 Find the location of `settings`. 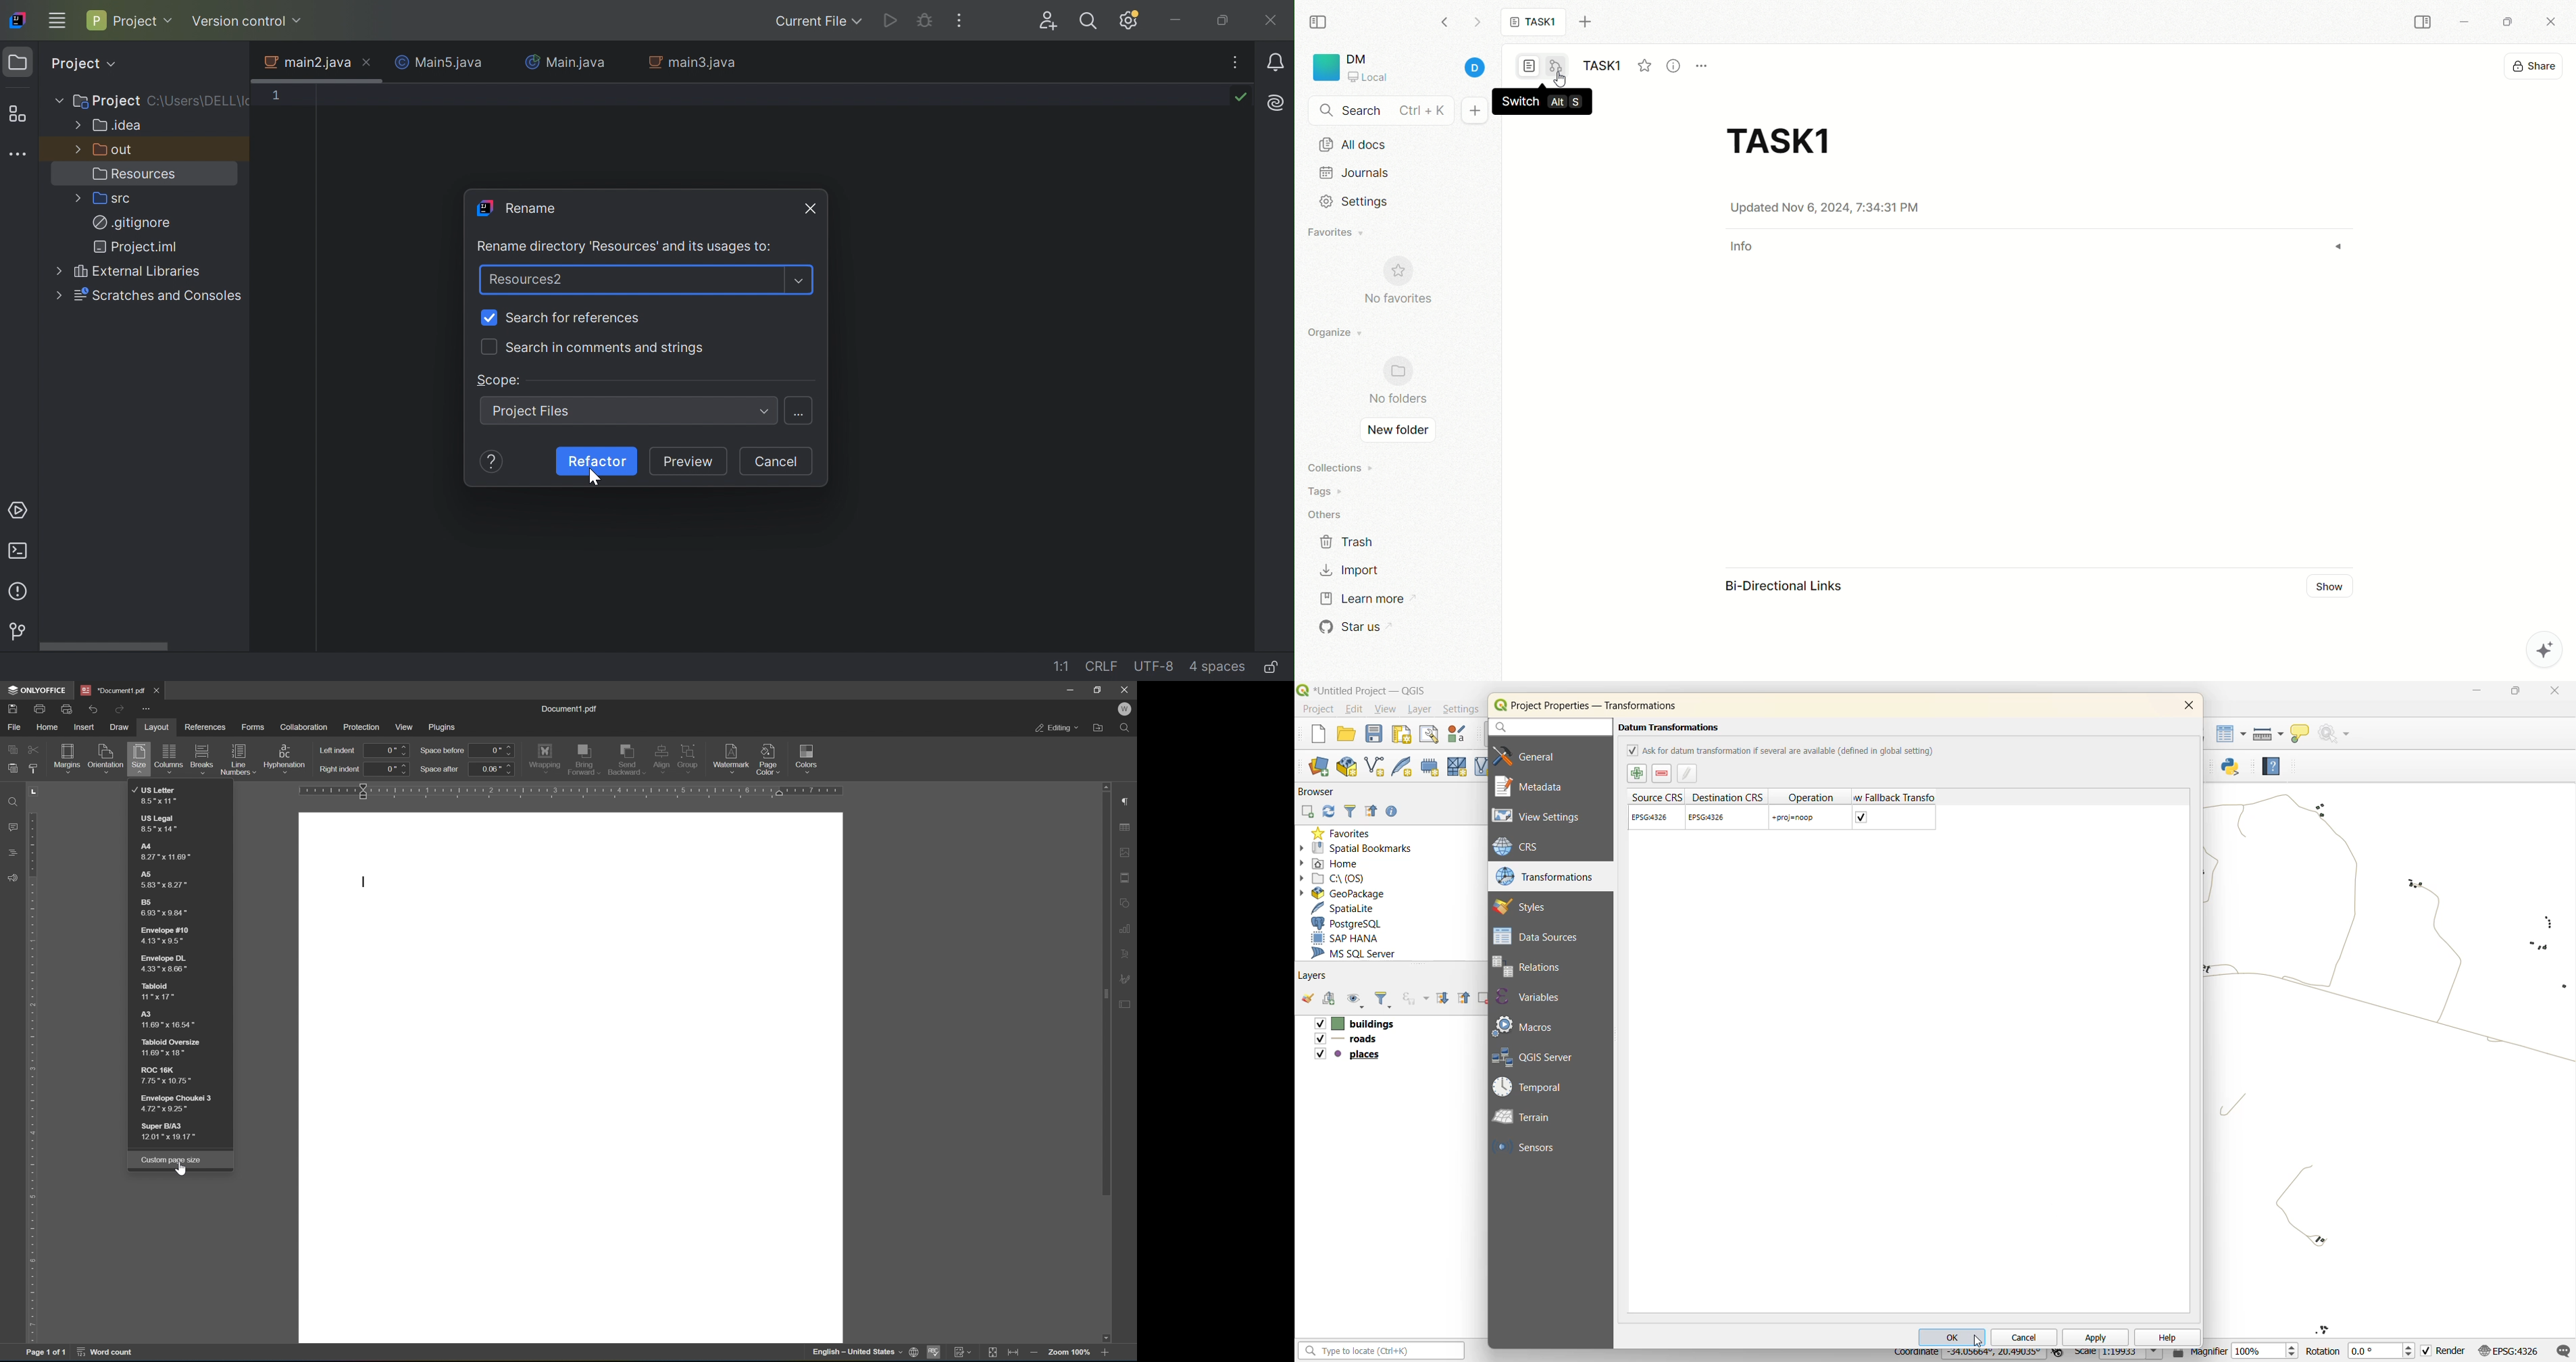

settings is located at coordinates (1461, 710).